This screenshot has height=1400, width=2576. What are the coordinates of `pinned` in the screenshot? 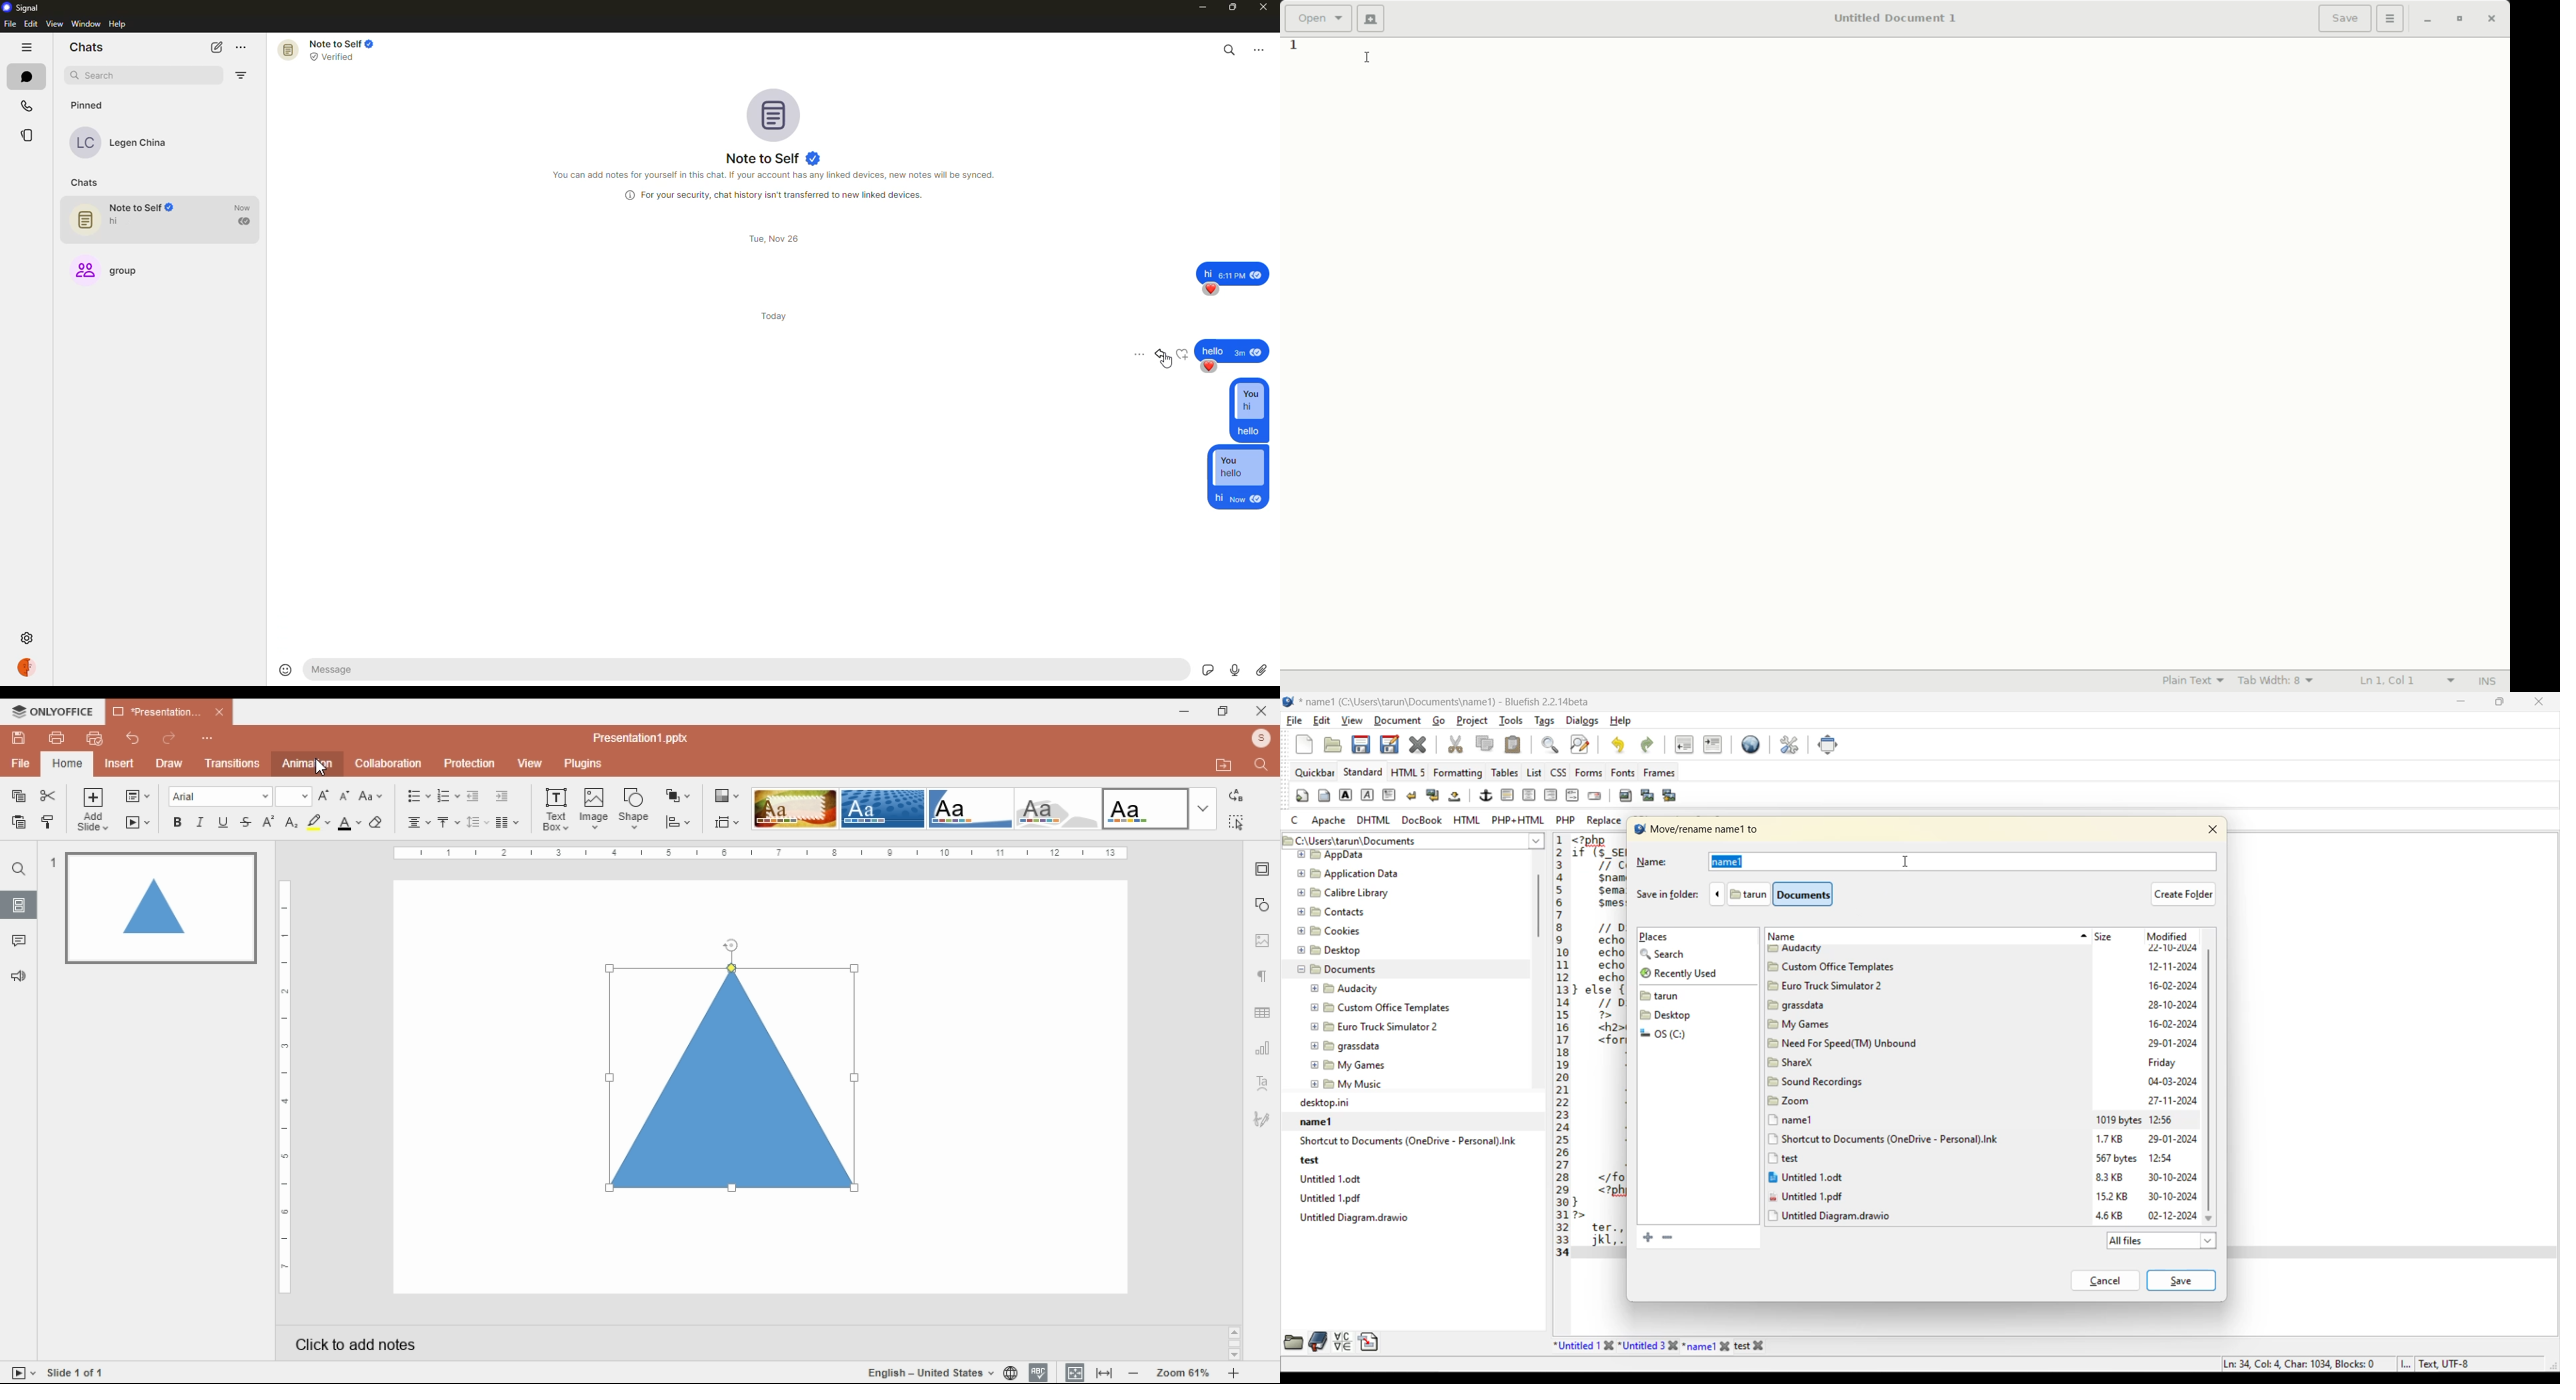 It's located at (87, 107).